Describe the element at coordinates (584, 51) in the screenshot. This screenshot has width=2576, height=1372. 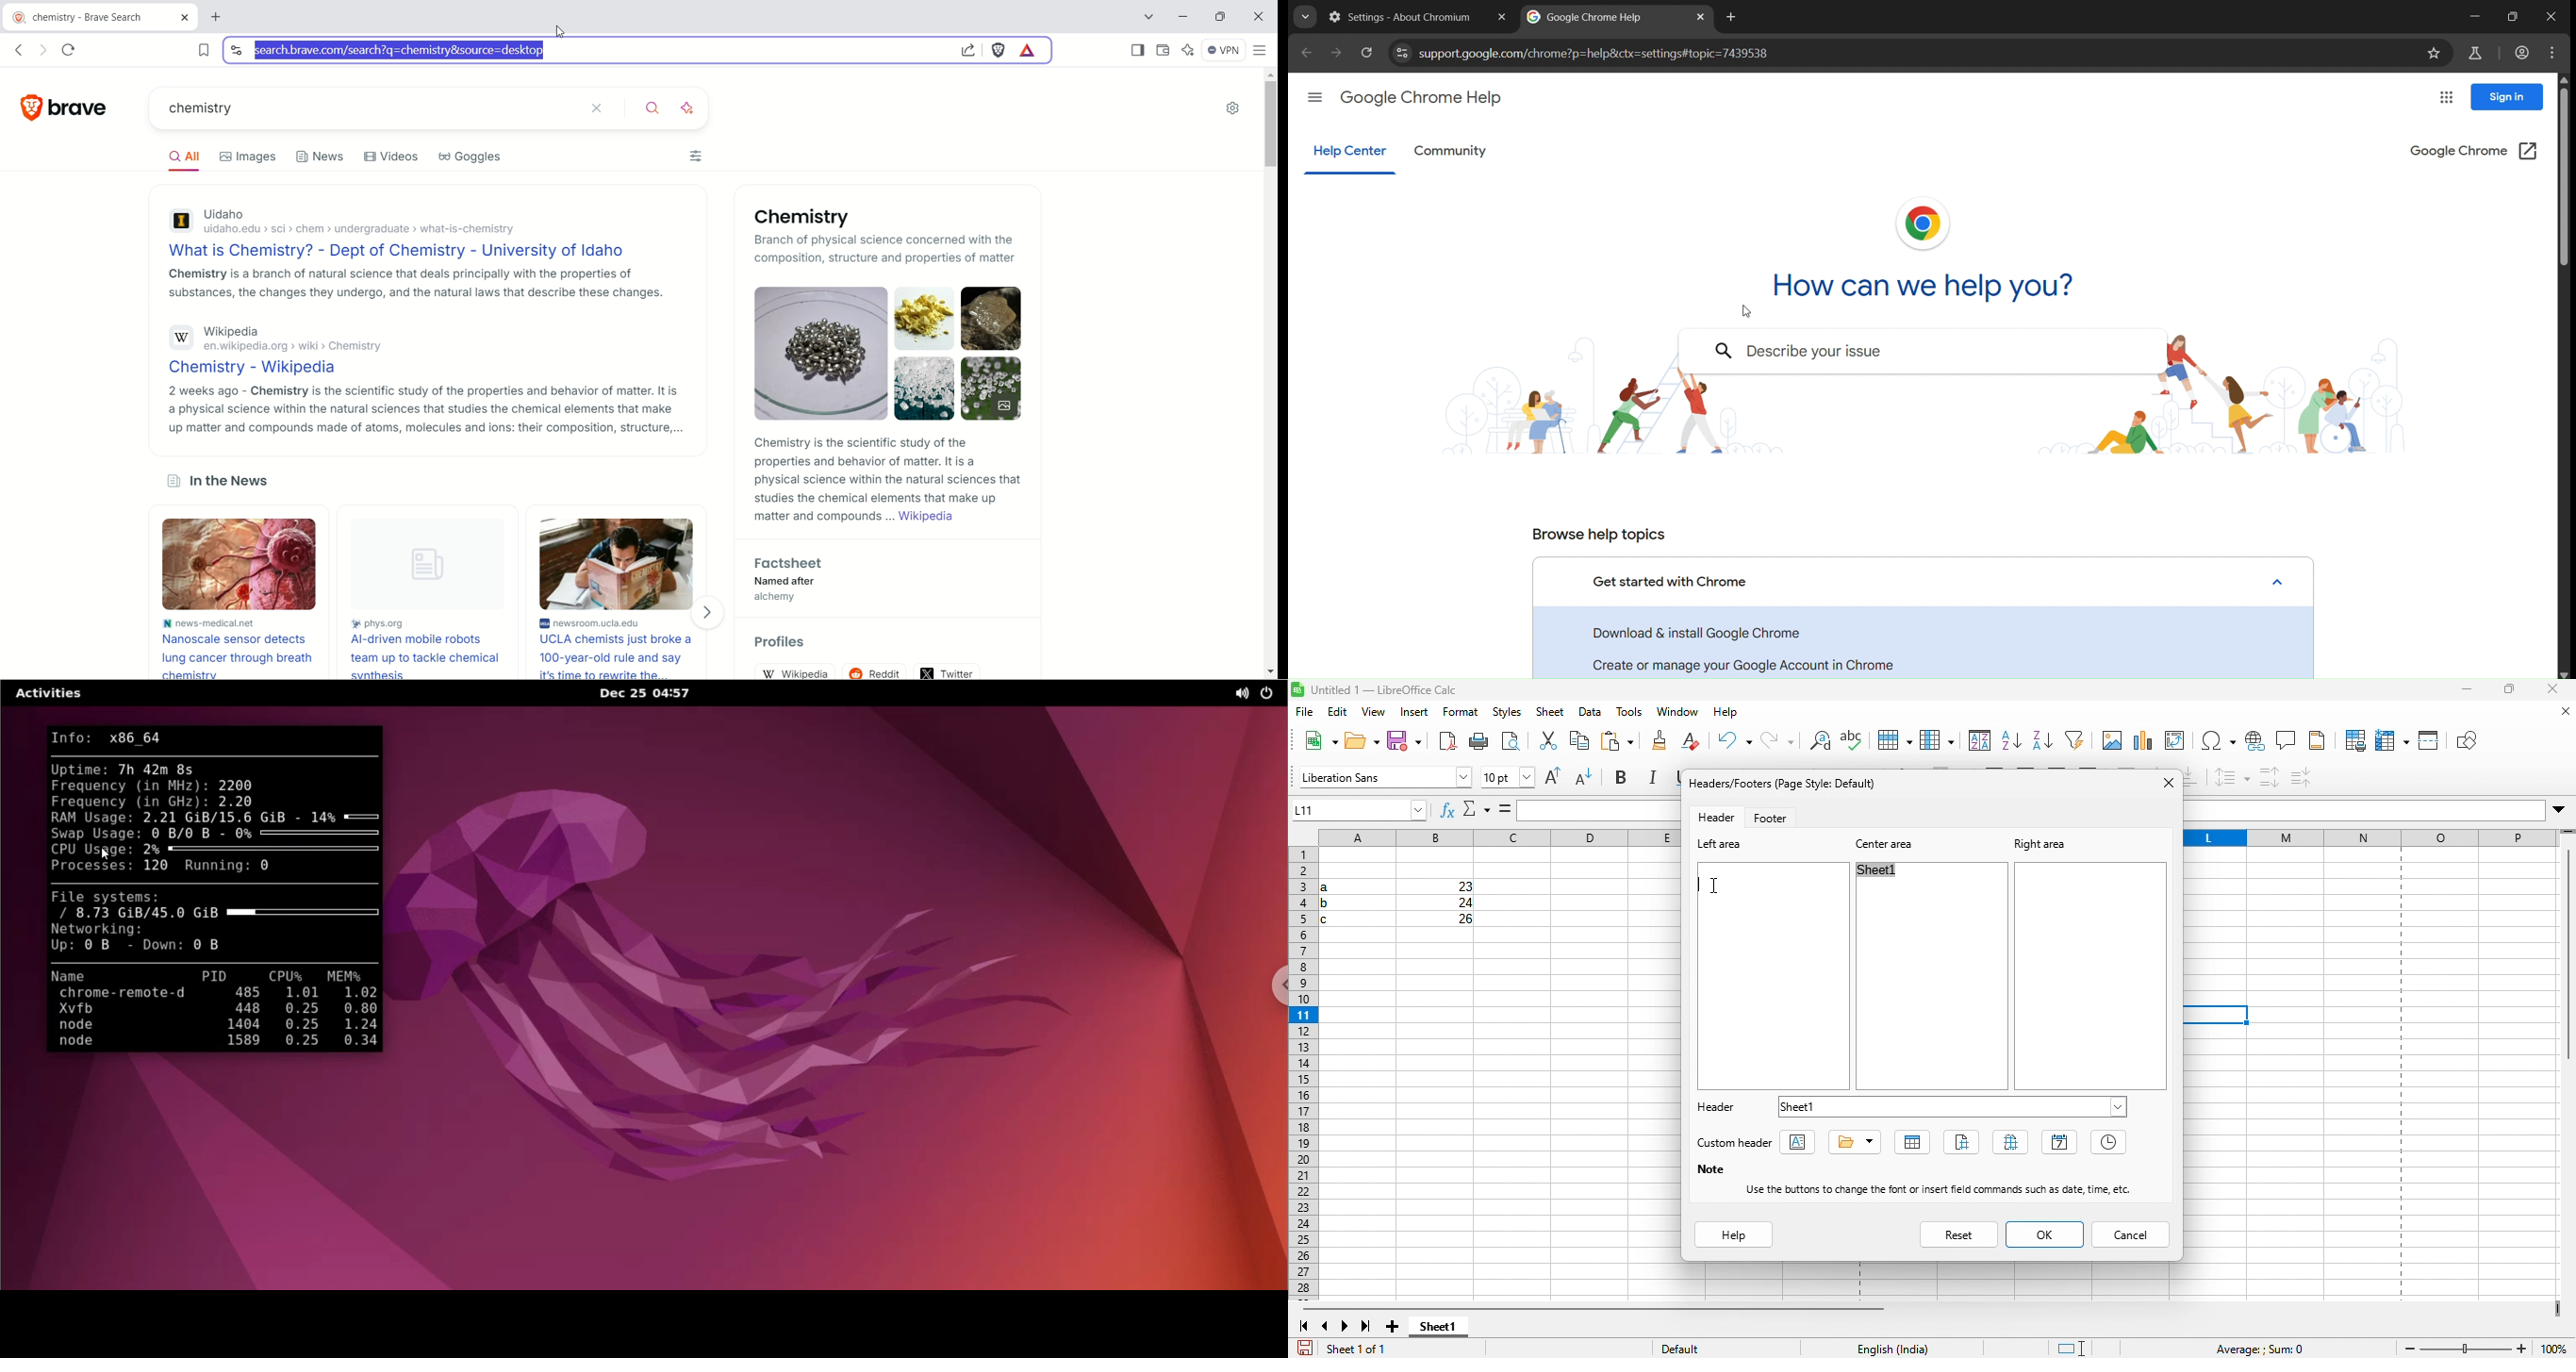
I see `search bar` at that location.